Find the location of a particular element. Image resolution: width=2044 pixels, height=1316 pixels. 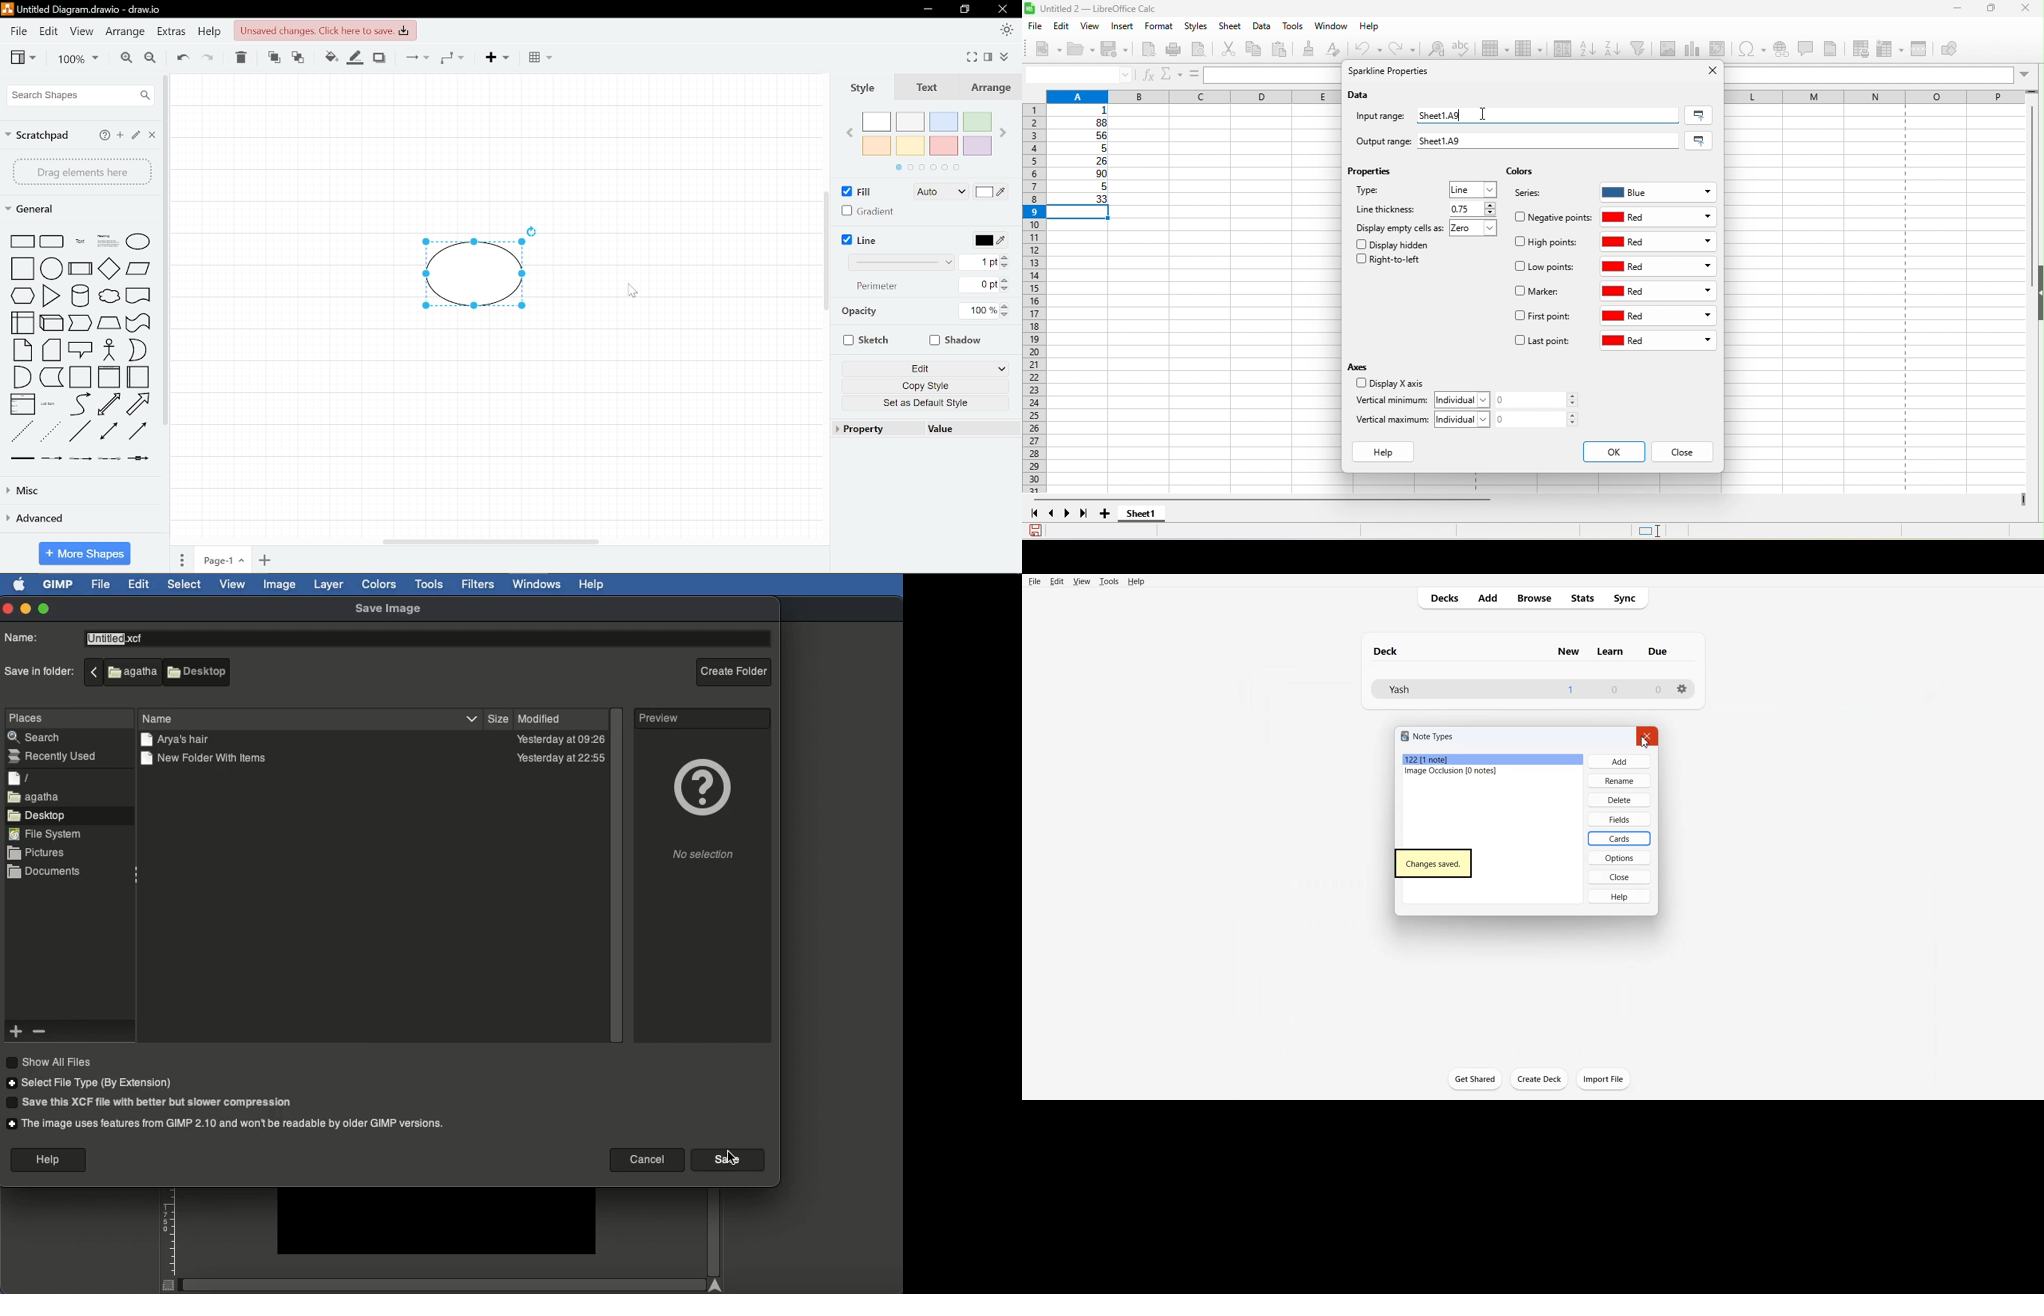

note is located at coordinates (23, 351).